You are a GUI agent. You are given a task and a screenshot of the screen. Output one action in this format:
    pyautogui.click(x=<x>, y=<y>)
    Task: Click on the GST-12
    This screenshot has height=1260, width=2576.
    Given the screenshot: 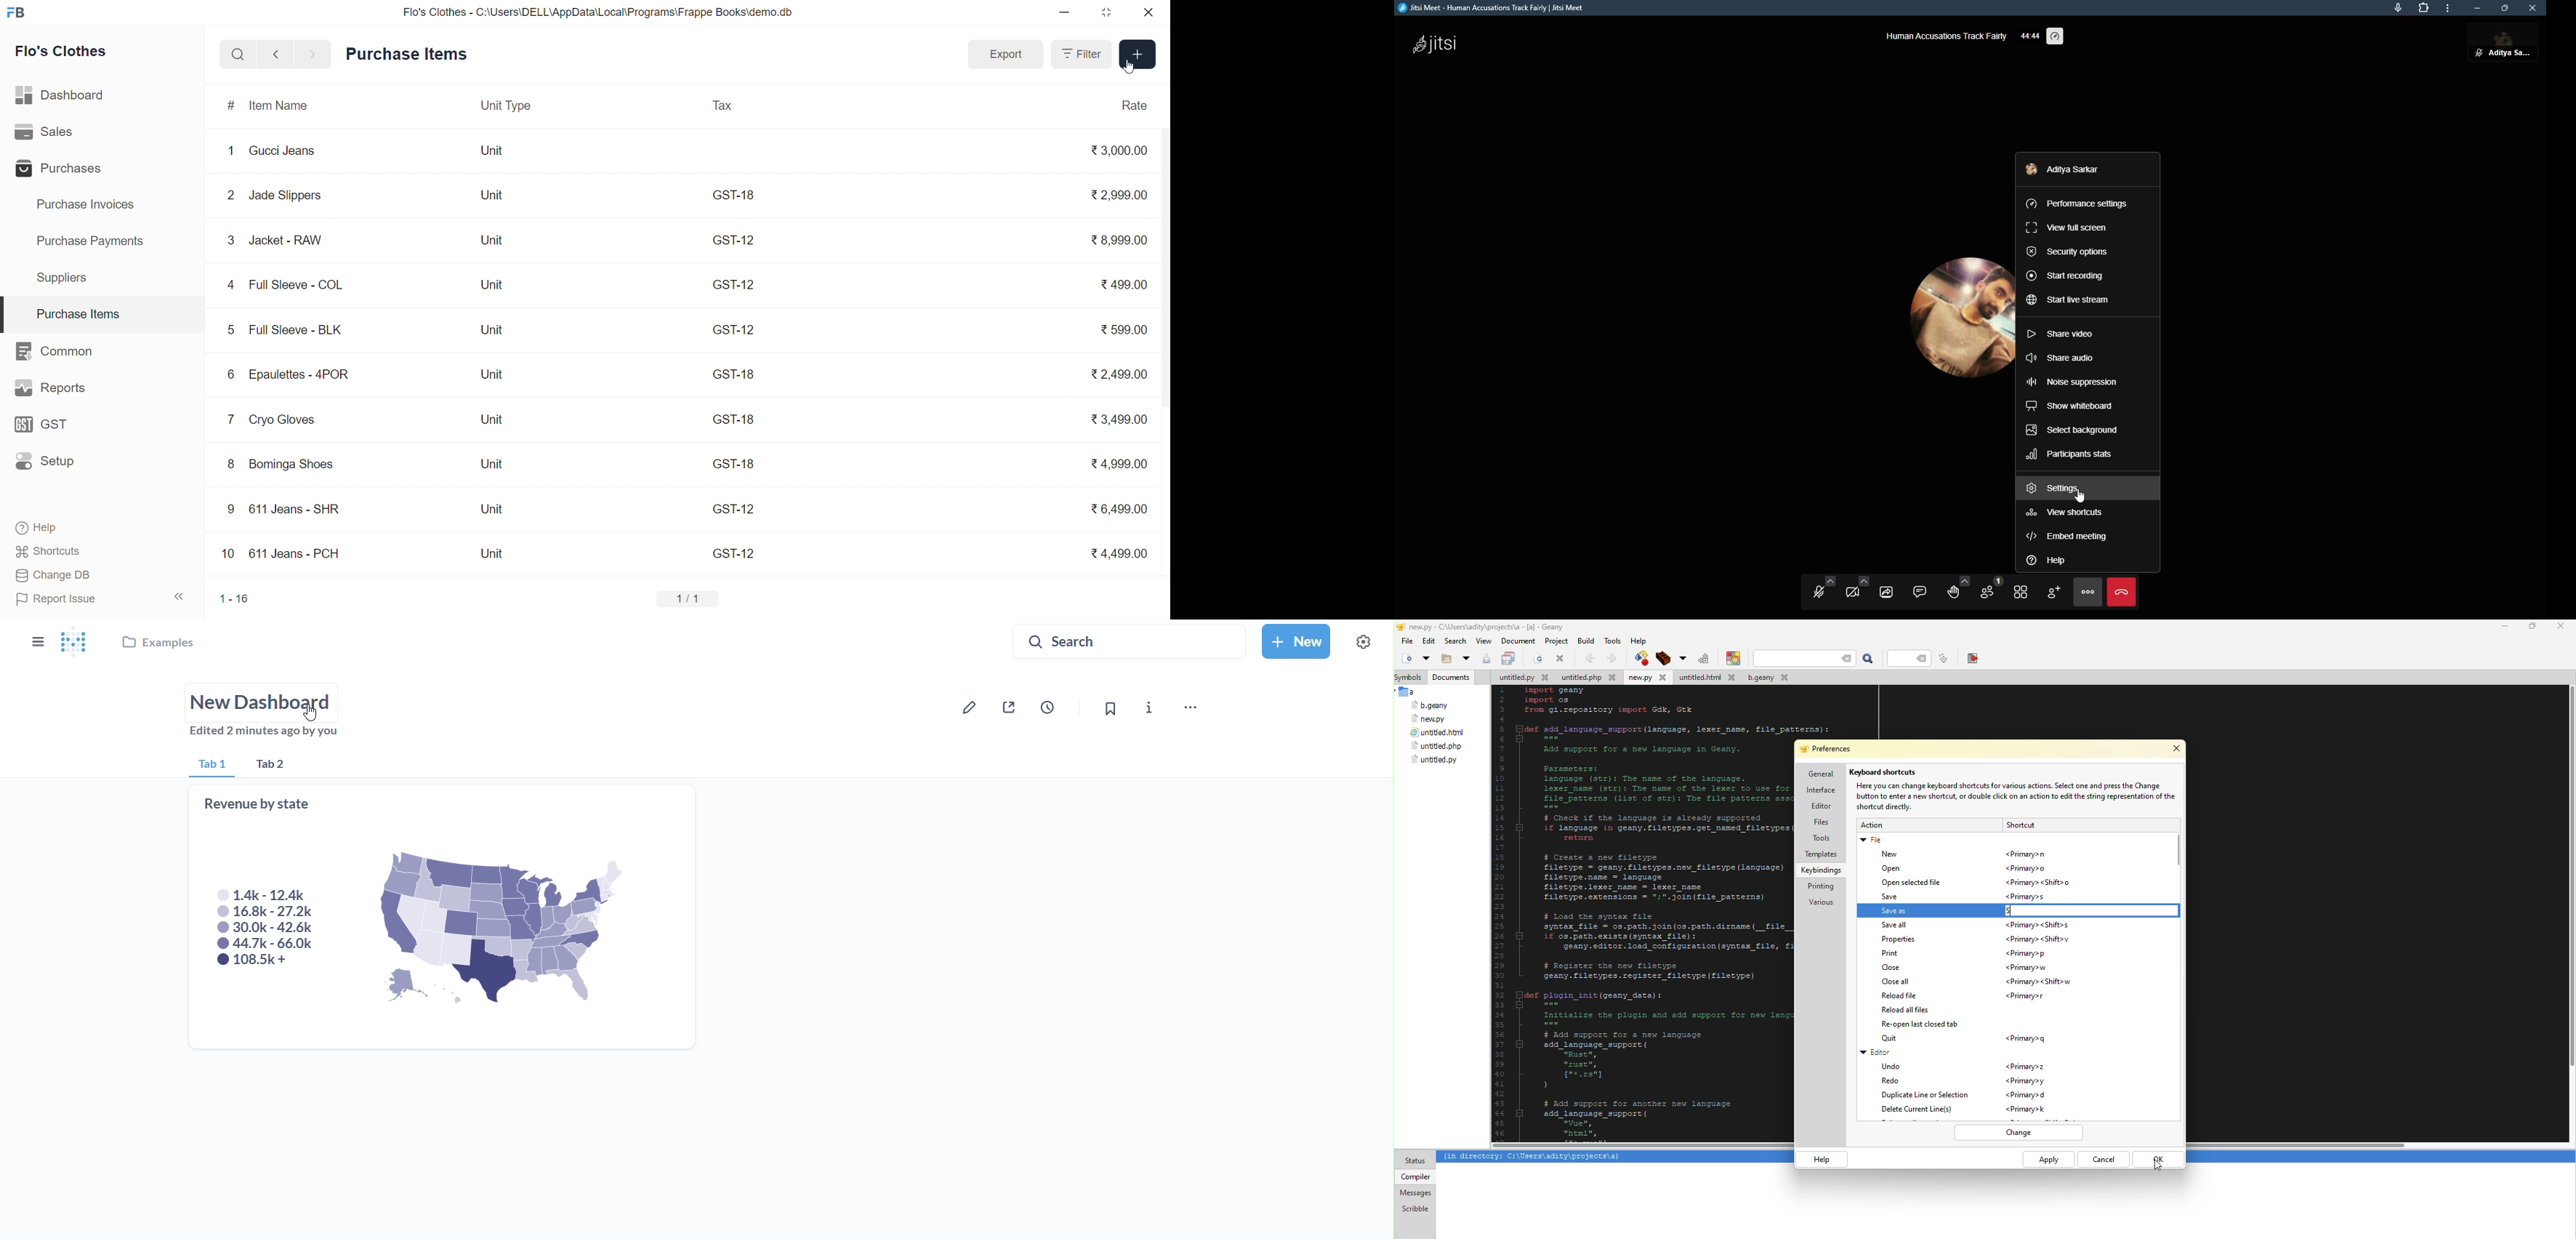 What is the action you would take?
    pyautogui.click(x=732, y=507)
    